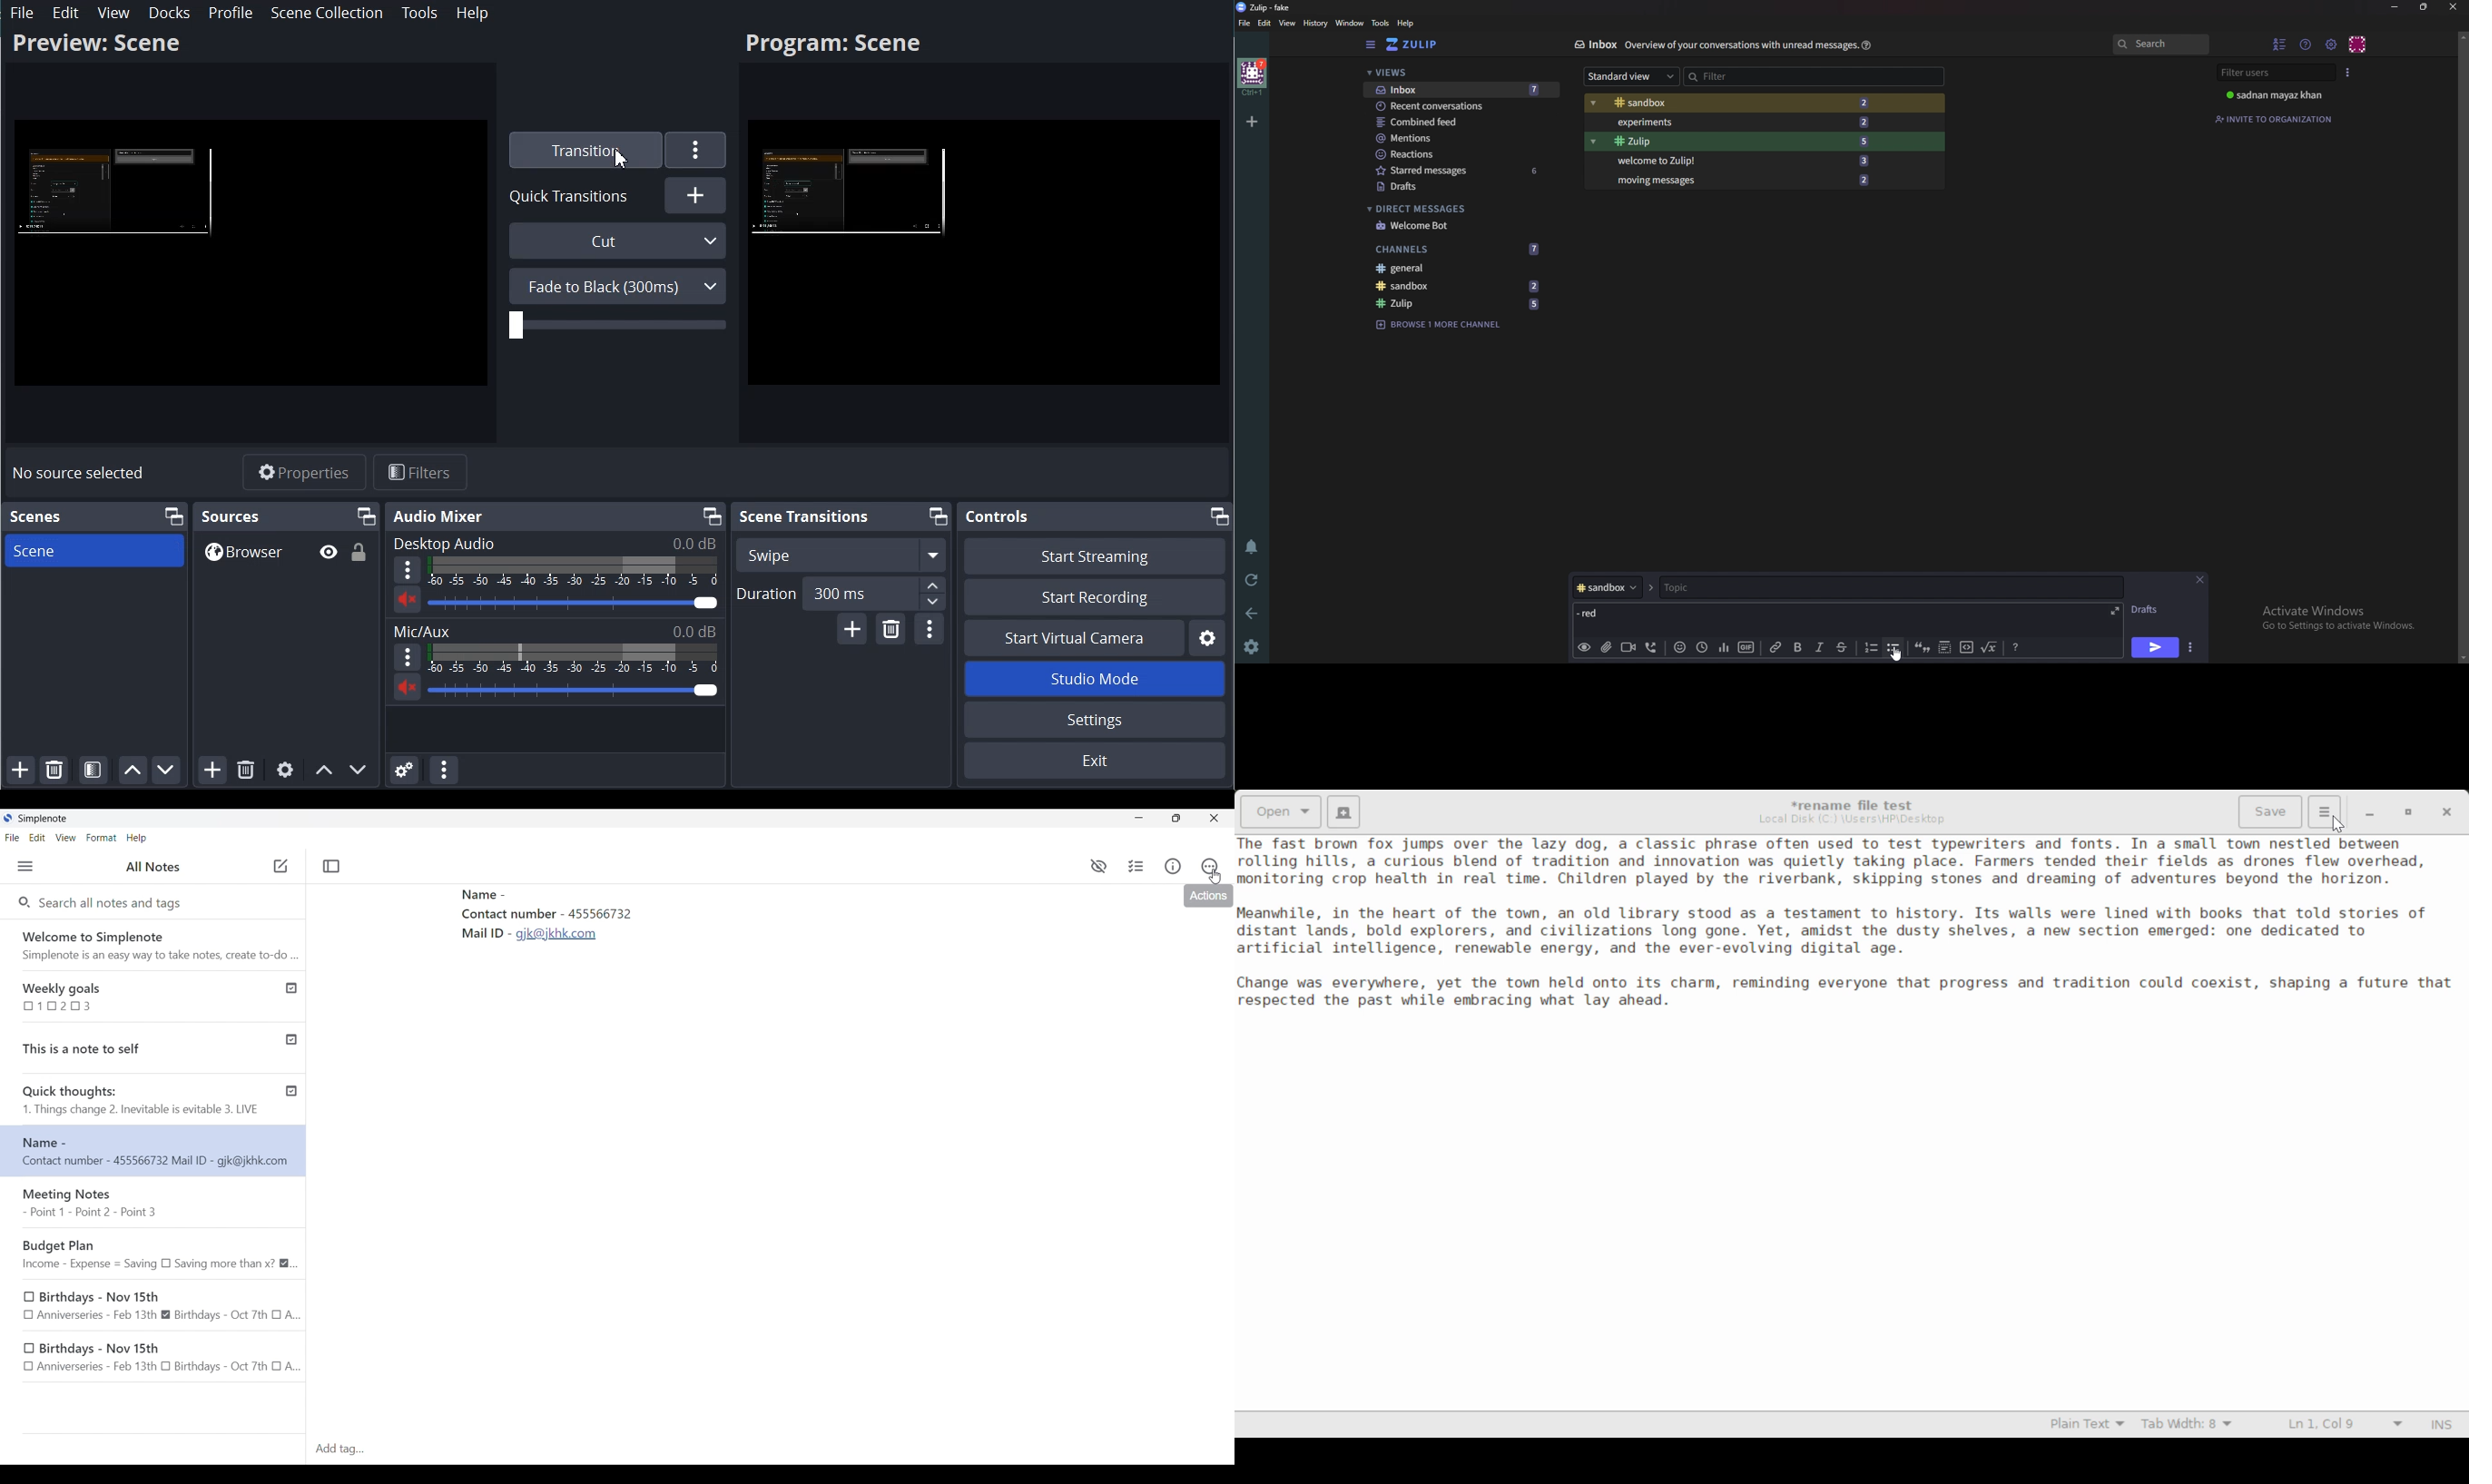 This screenshot has height=1484, width=2492. Describe the element at coordinates (1288, 24) in the screenshot. I see `View` at that location.